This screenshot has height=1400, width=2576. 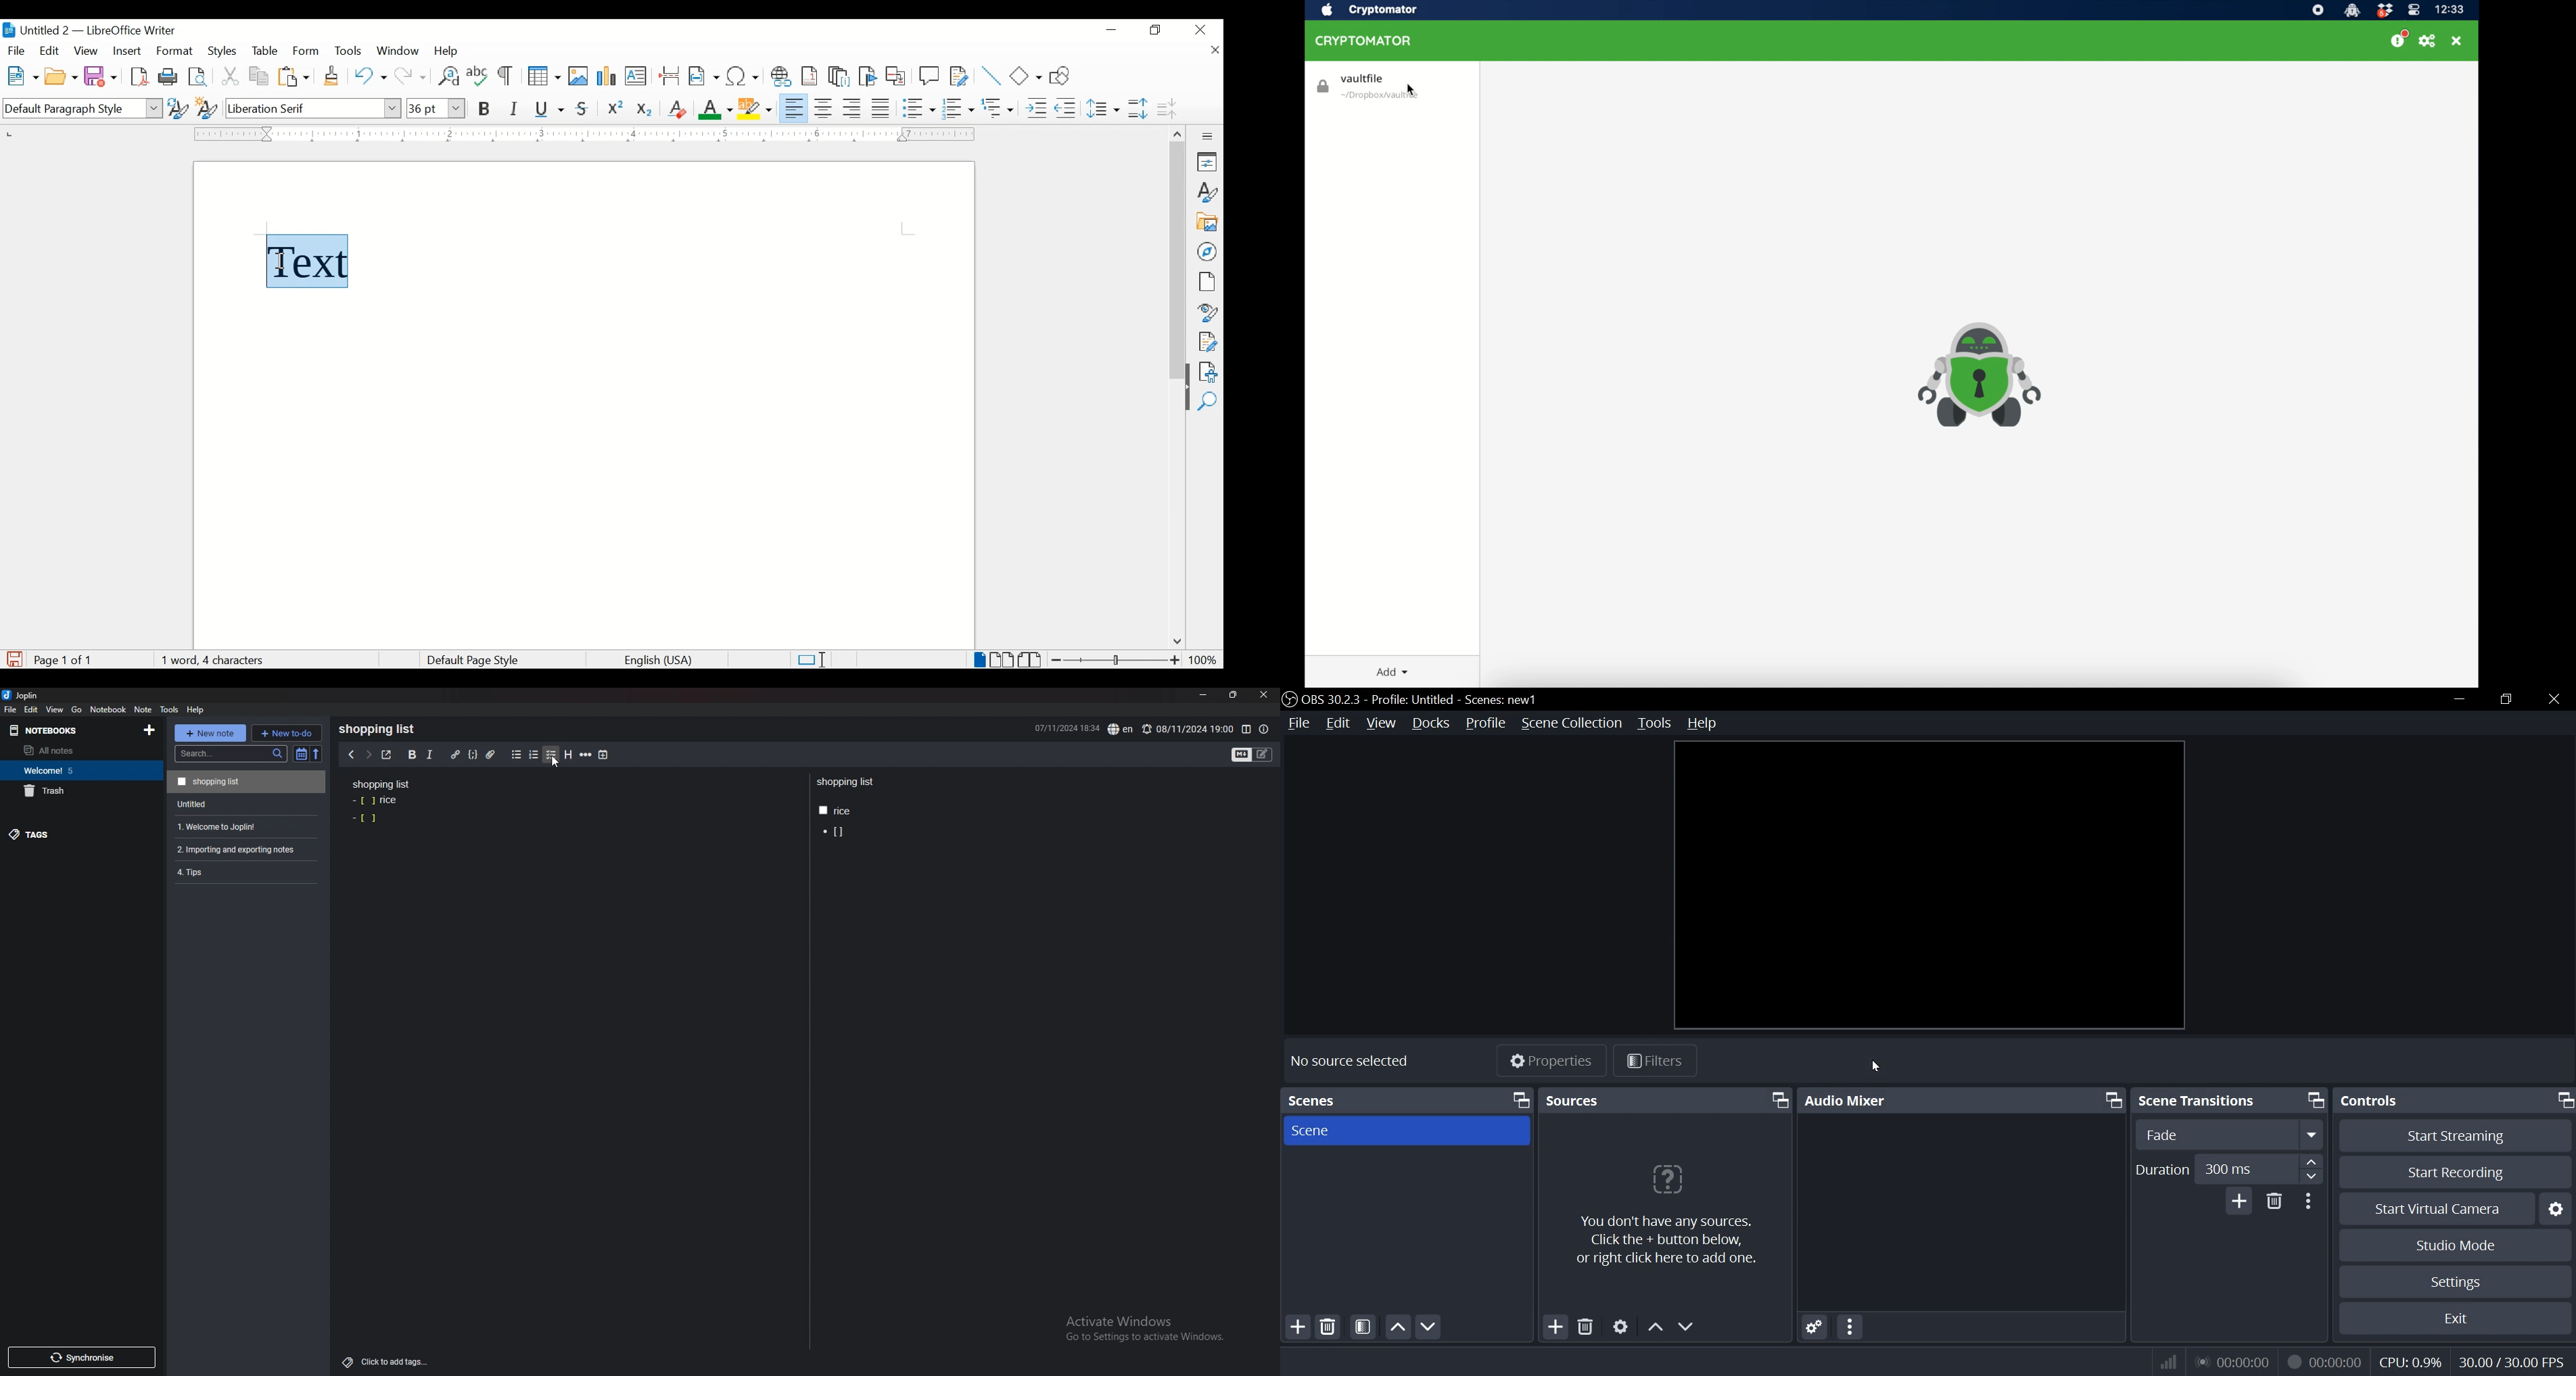 I want to click on Shopping list, so click(x=246, y=781).